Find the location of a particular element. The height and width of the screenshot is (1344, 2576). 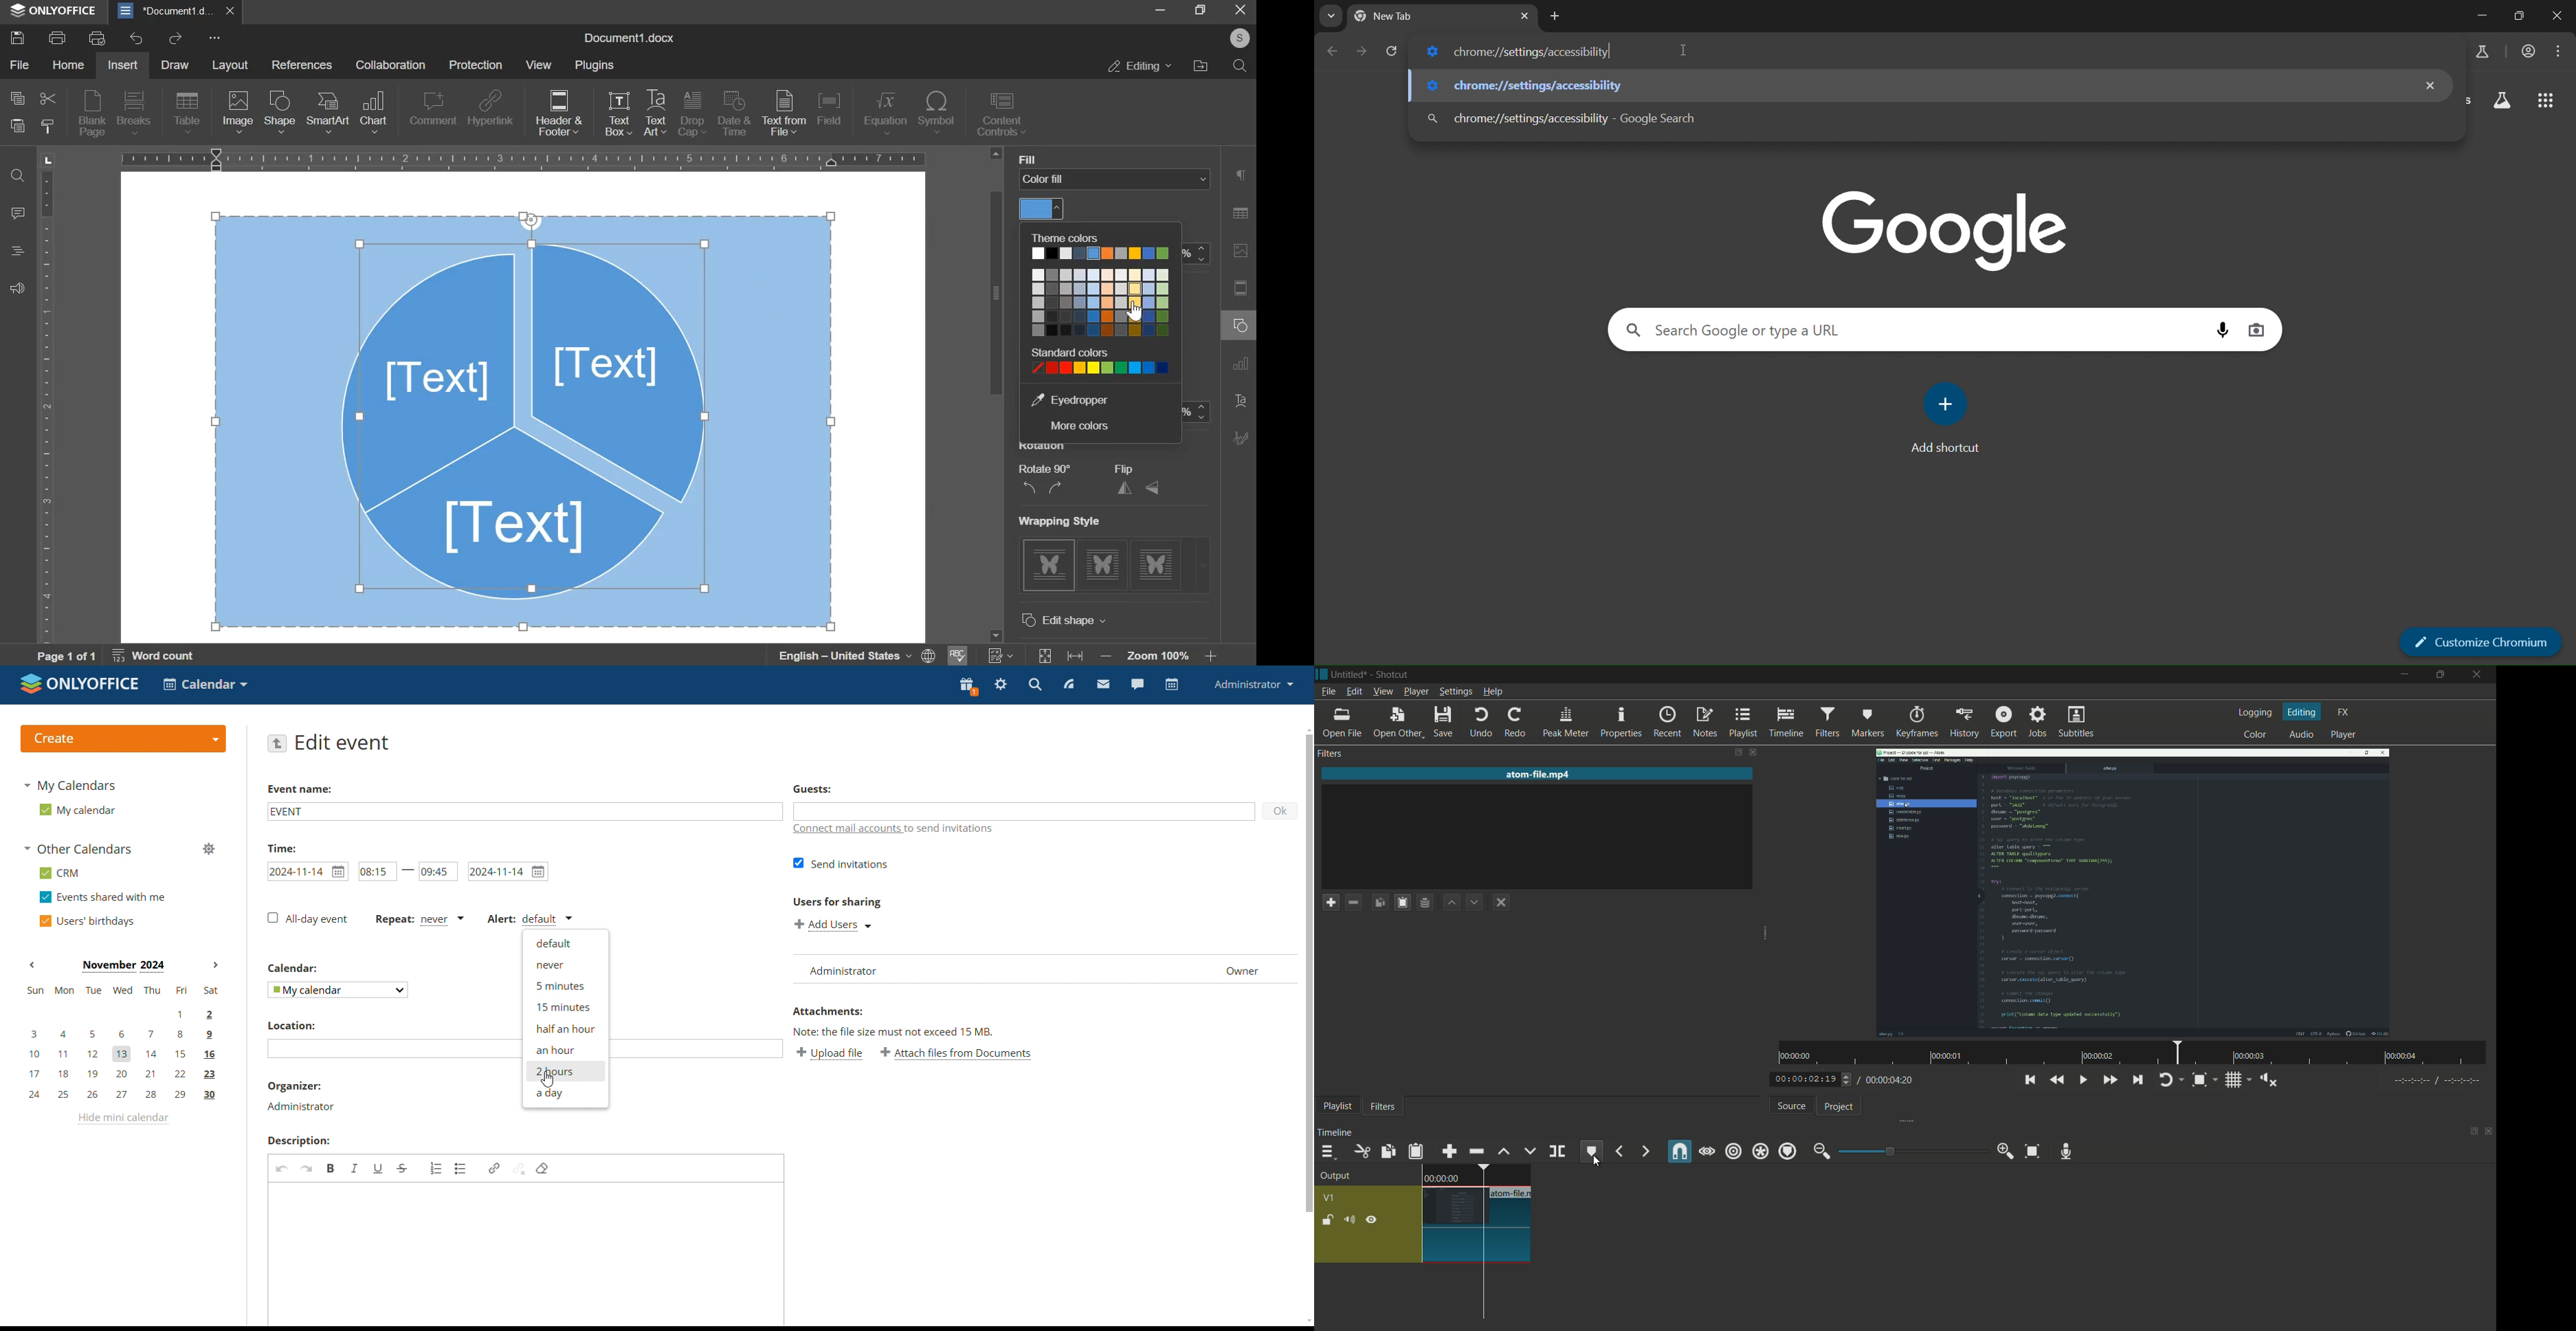

Right Side Bar is located at coordinates (1240, 313).